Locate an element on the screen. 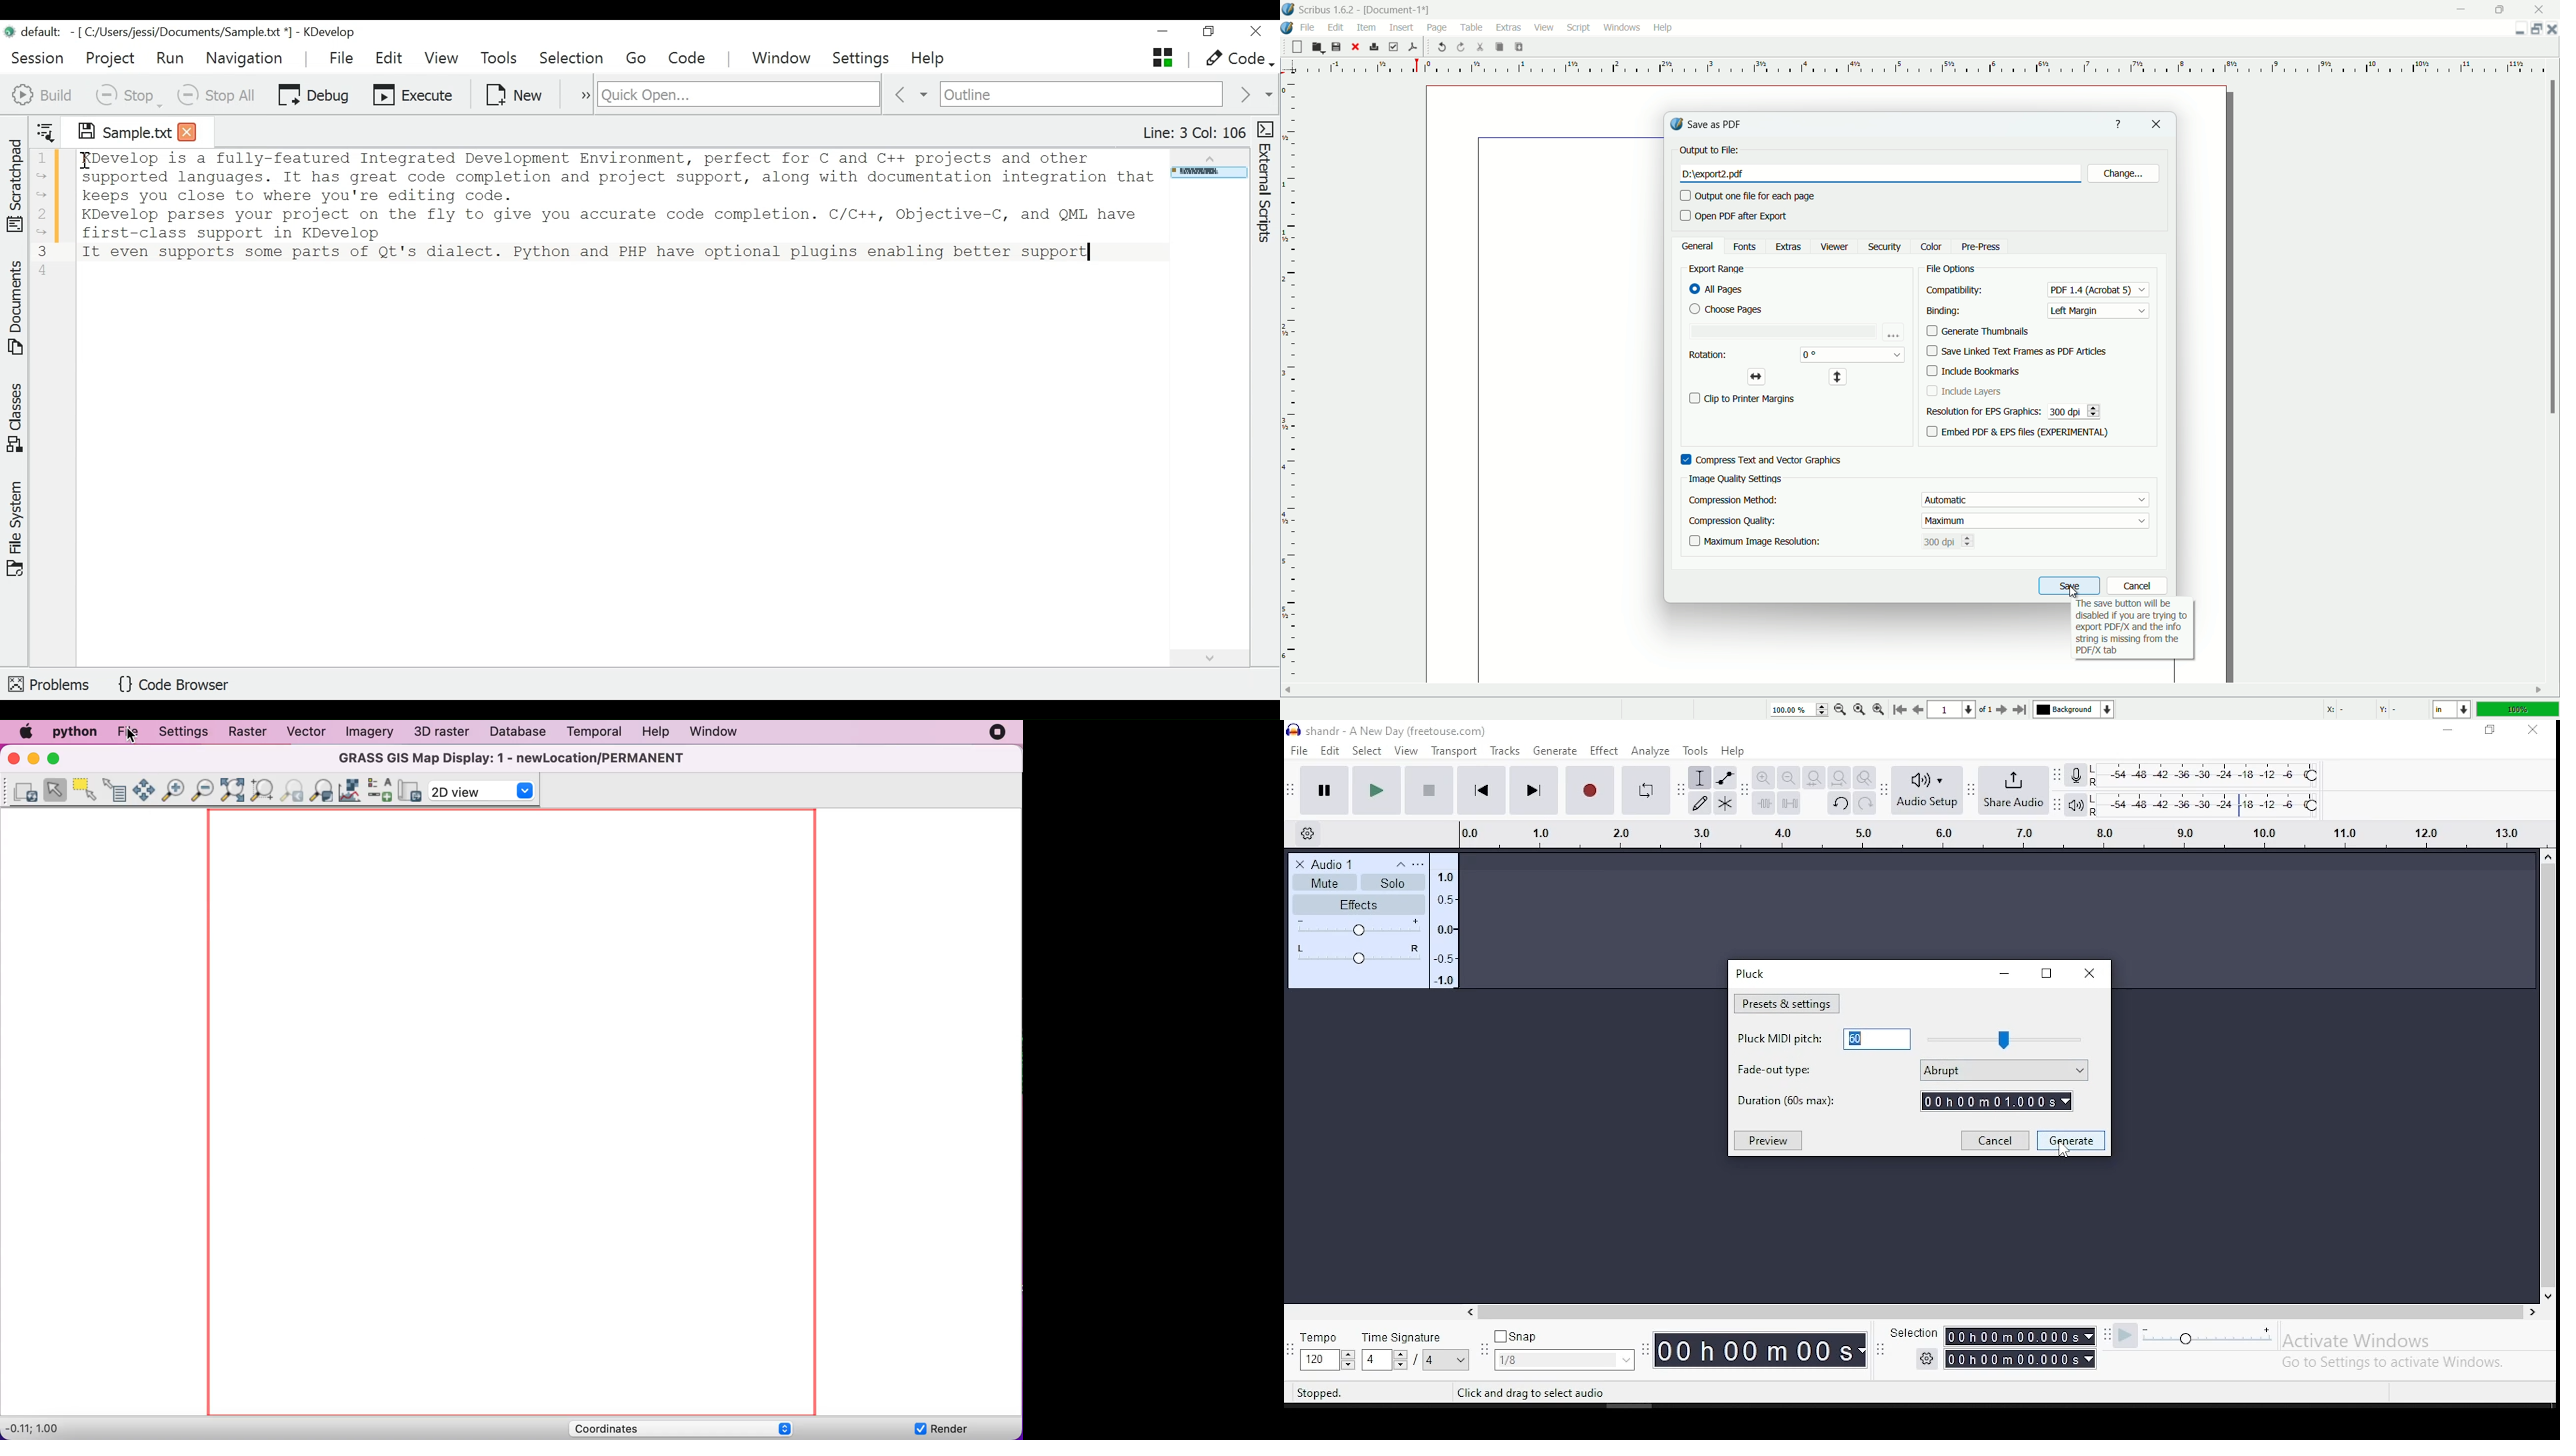 The image size is (2576, 1456). 00h00m00s is located at coordinates (2019, 1360).